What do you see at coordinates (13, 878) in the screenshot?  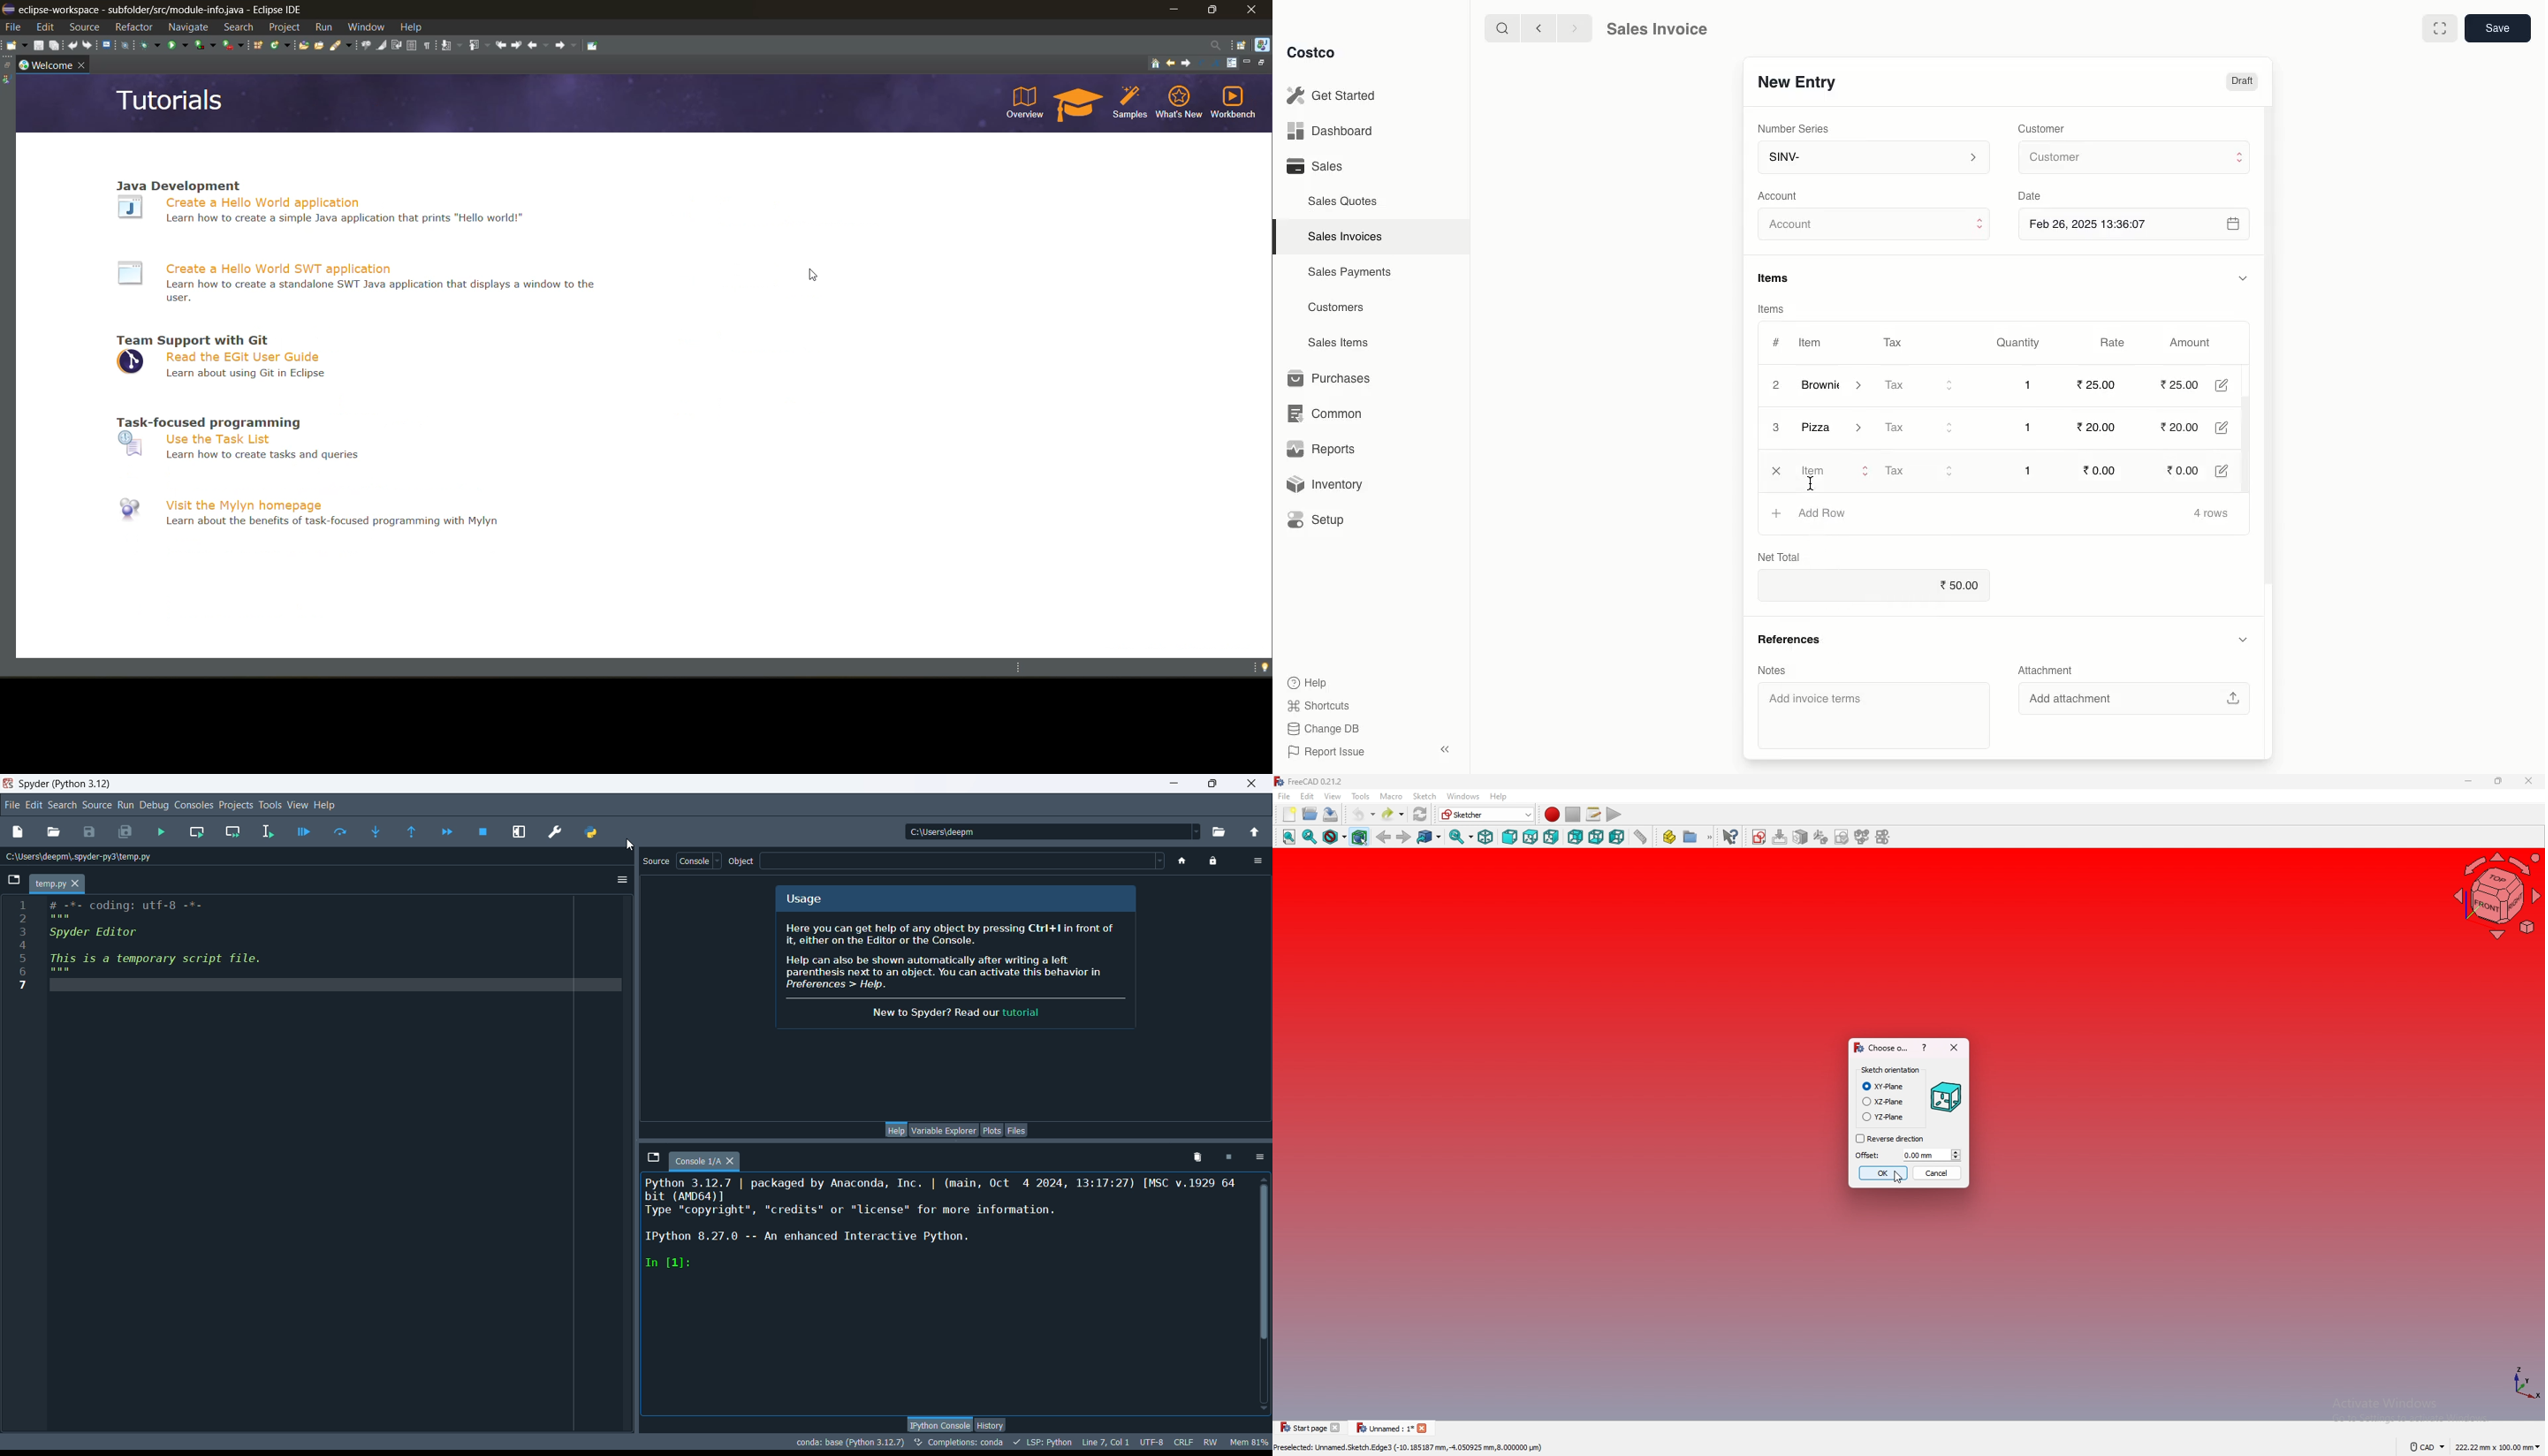 I see `browse tabs` at bounding box center [13, 878].